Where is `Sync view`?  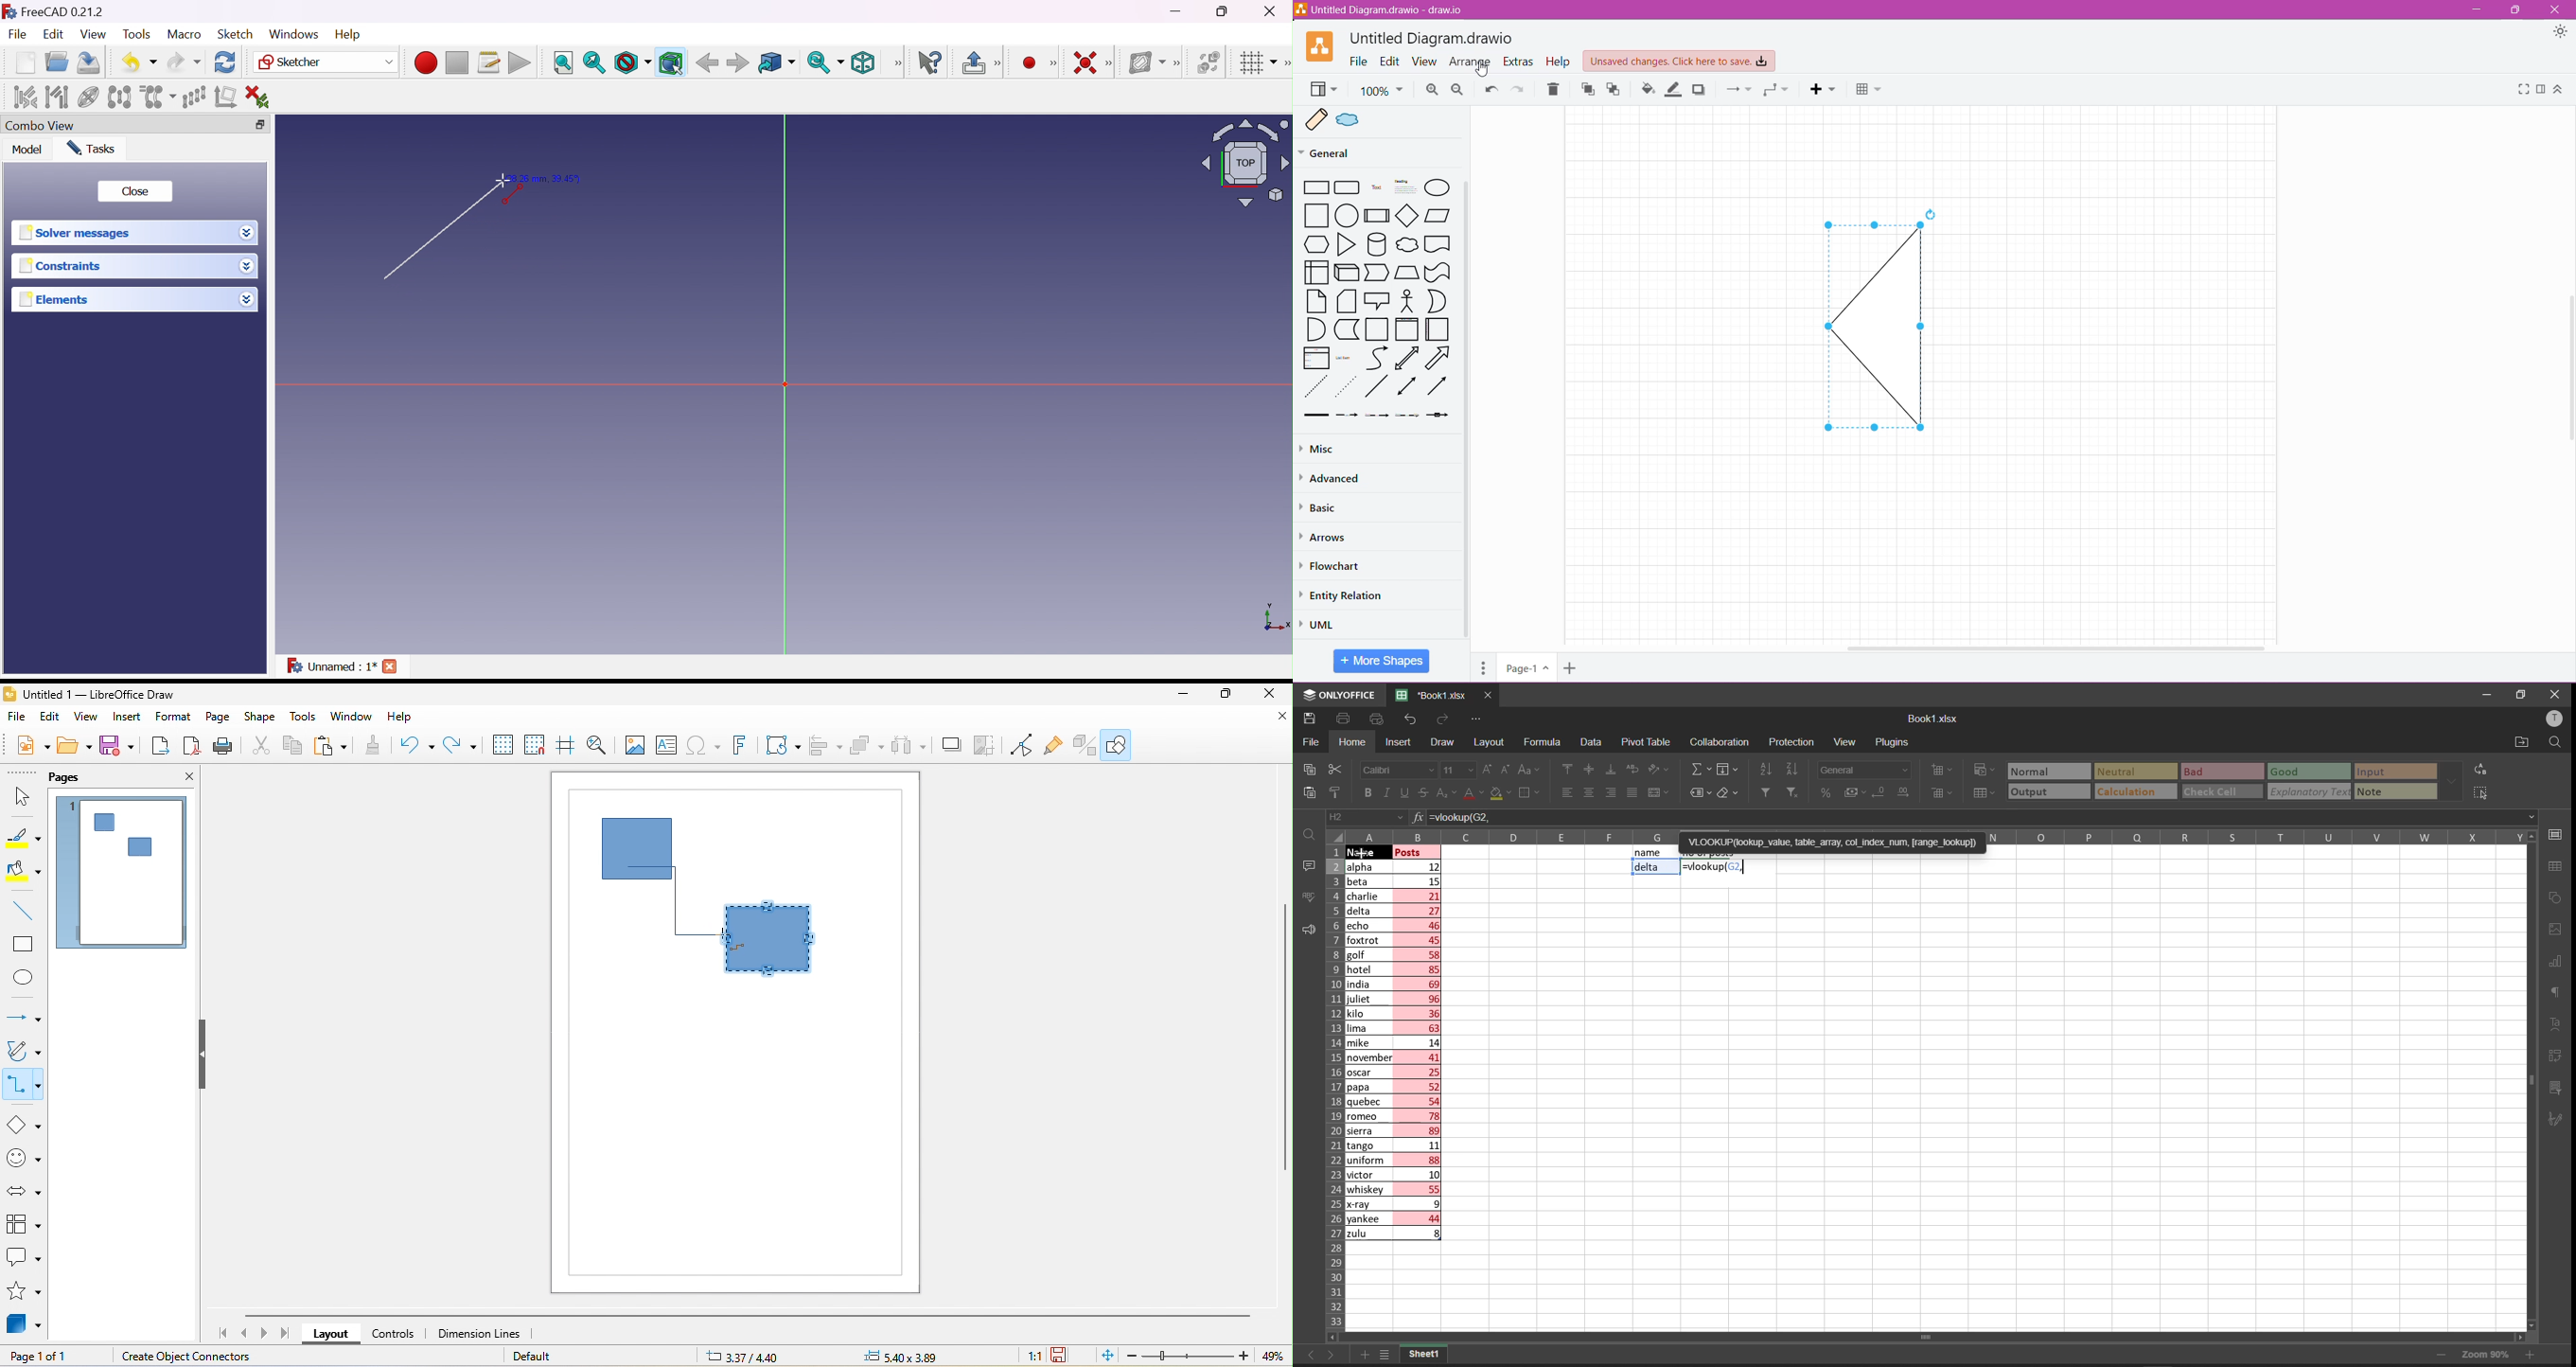 Sync view is located at coordinates (826, 62).